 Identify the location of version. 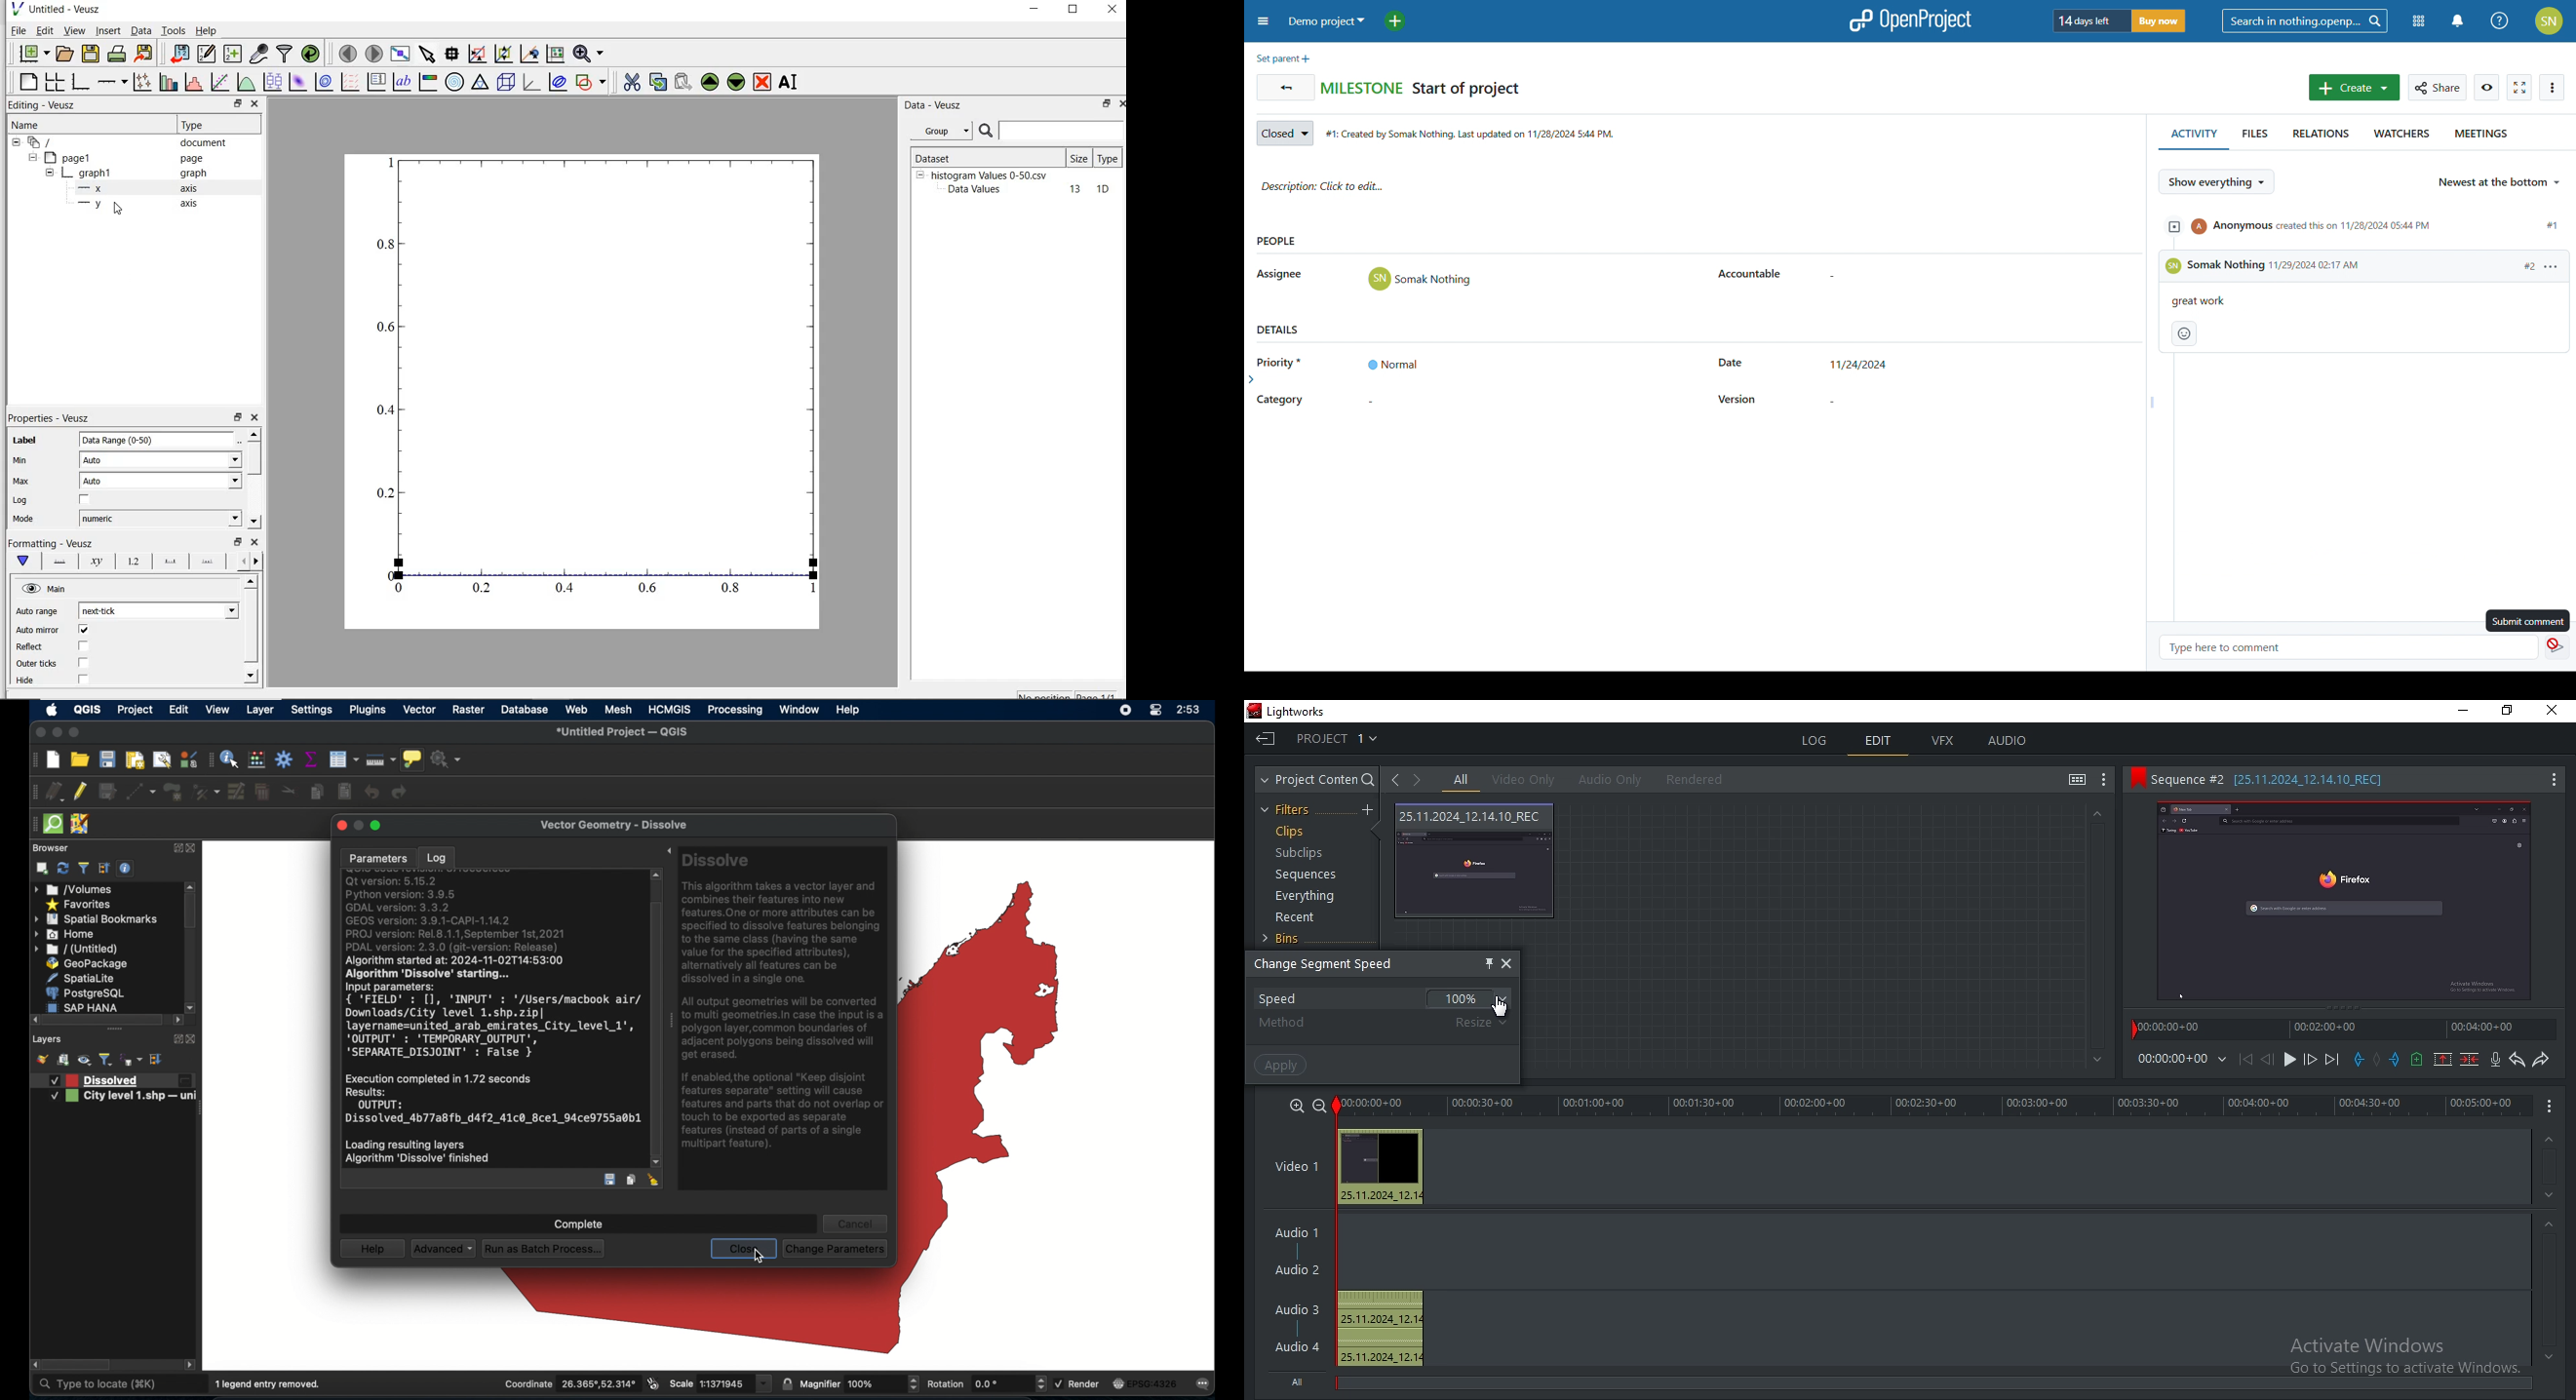
(1738, 400).